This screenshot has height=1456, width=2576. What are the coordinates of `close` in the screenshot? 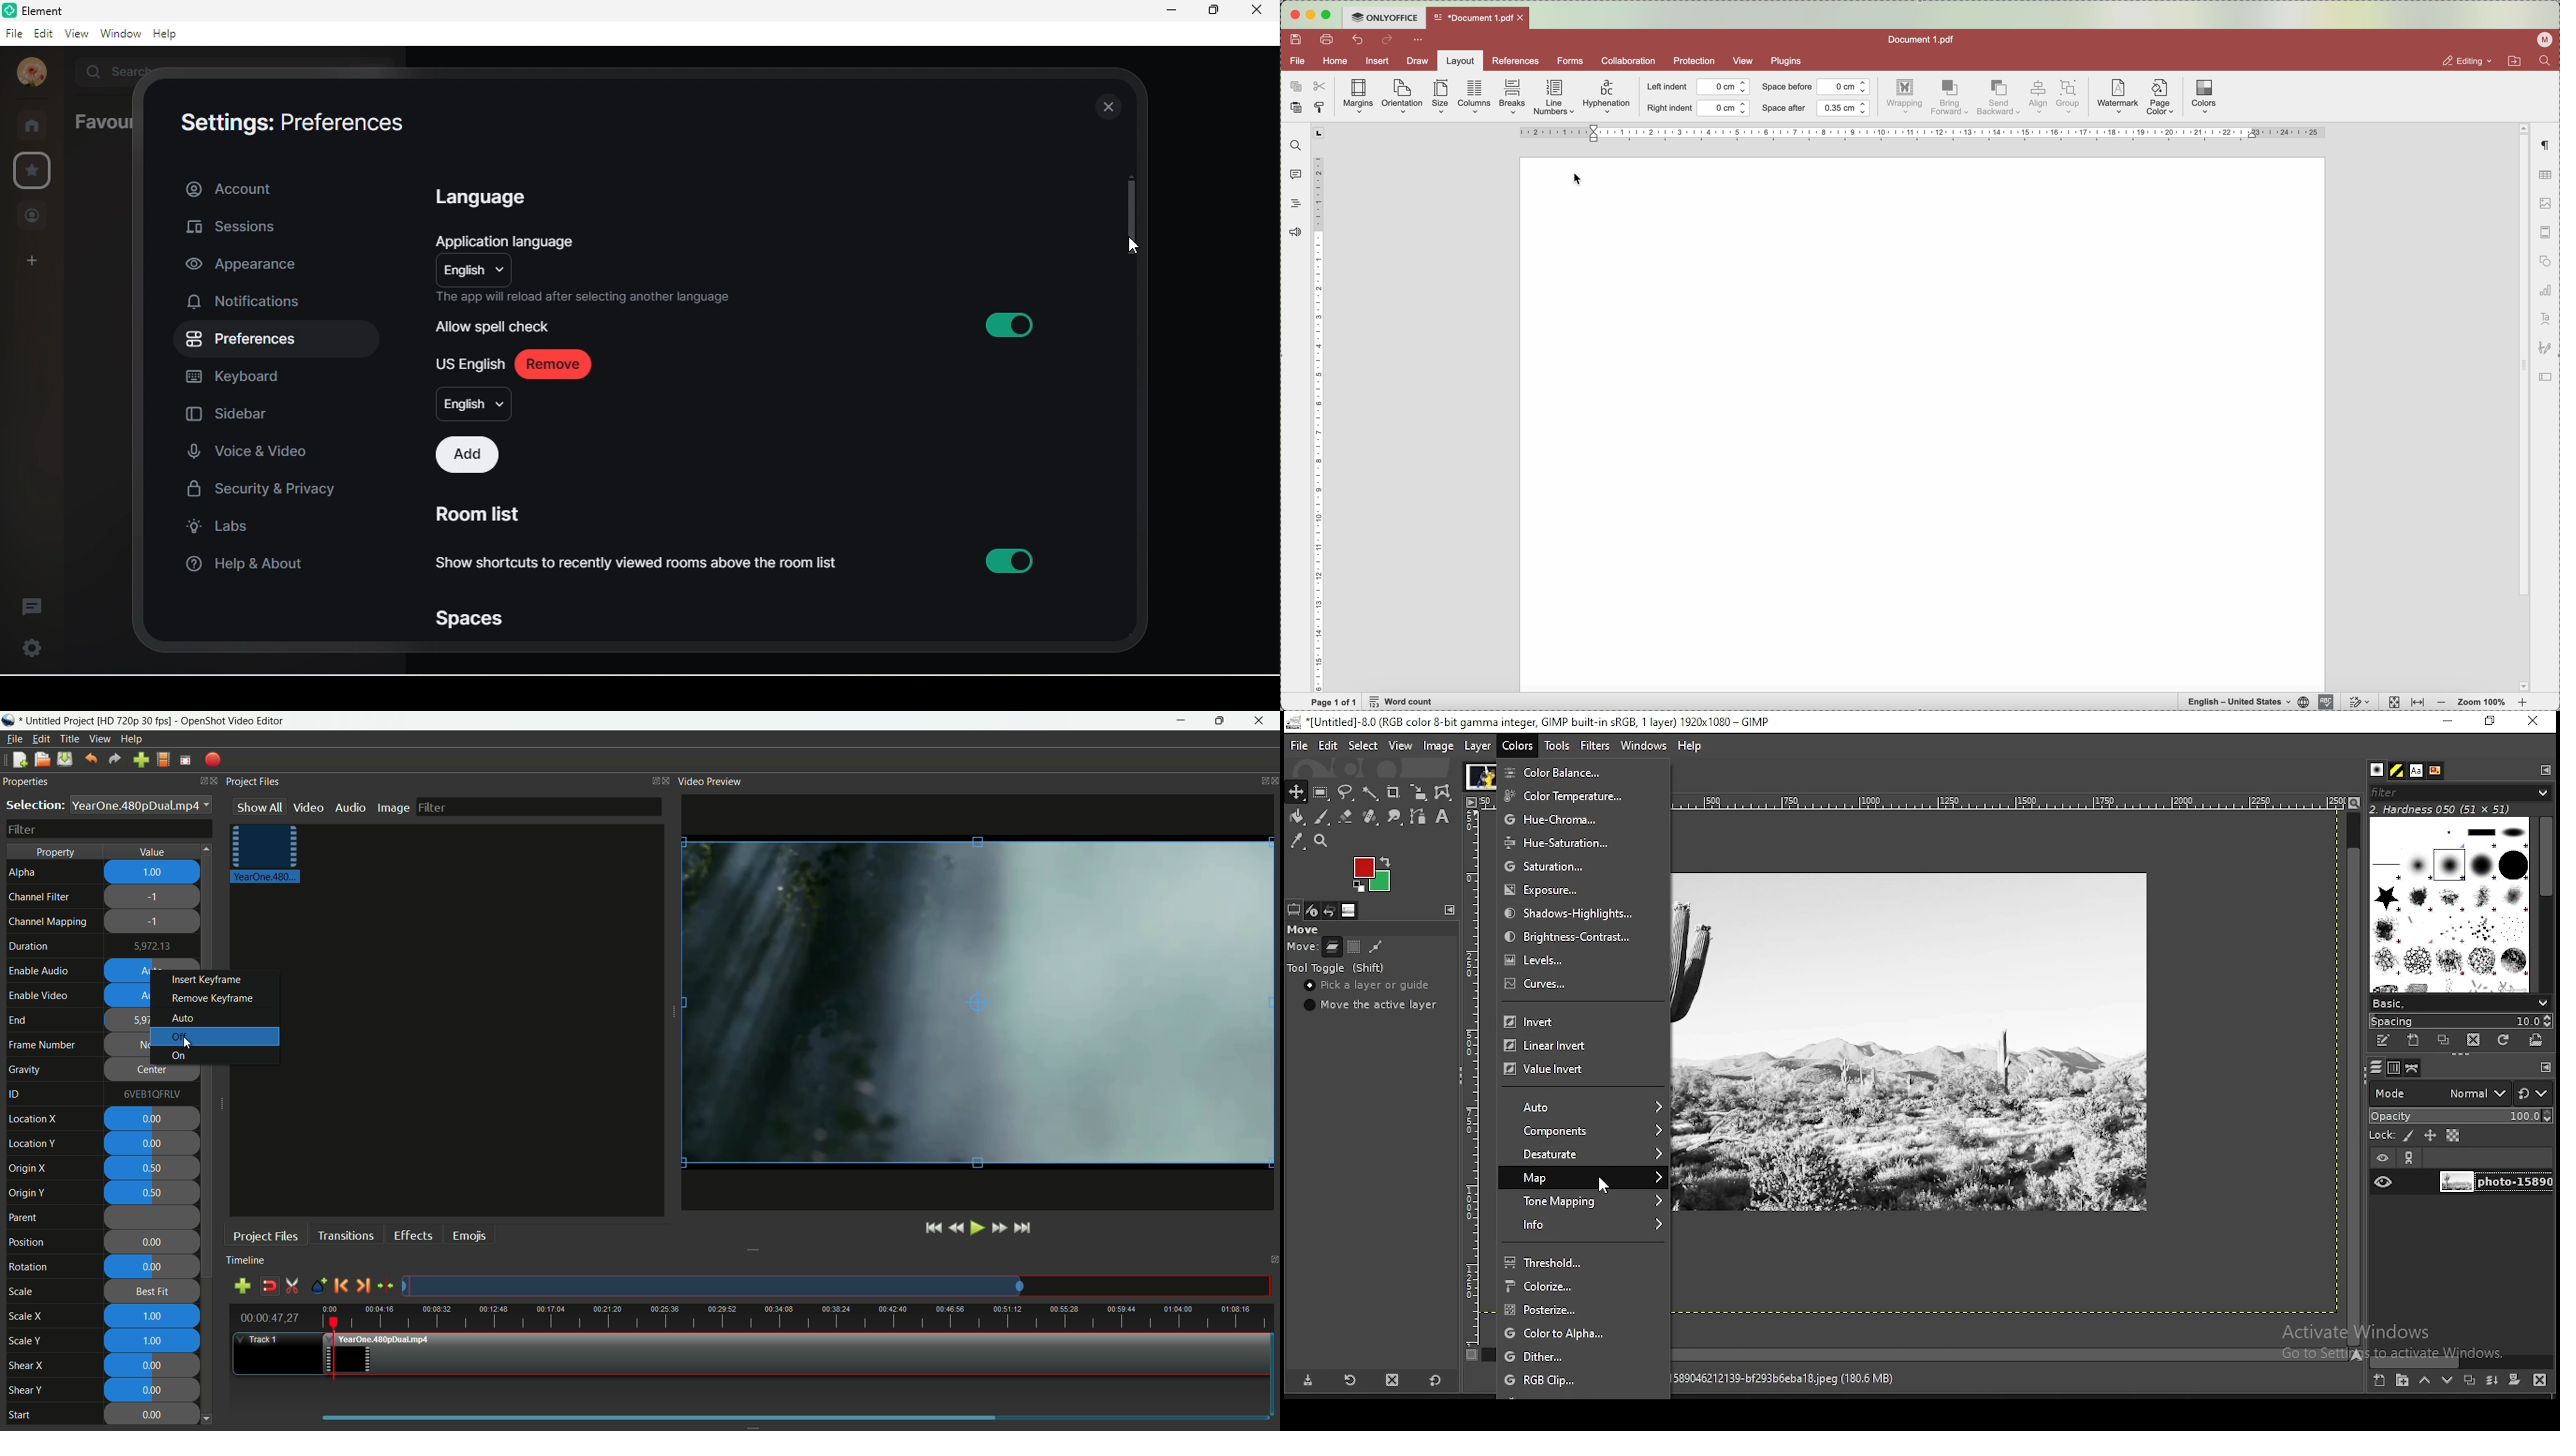 It's located at (1106, 109).